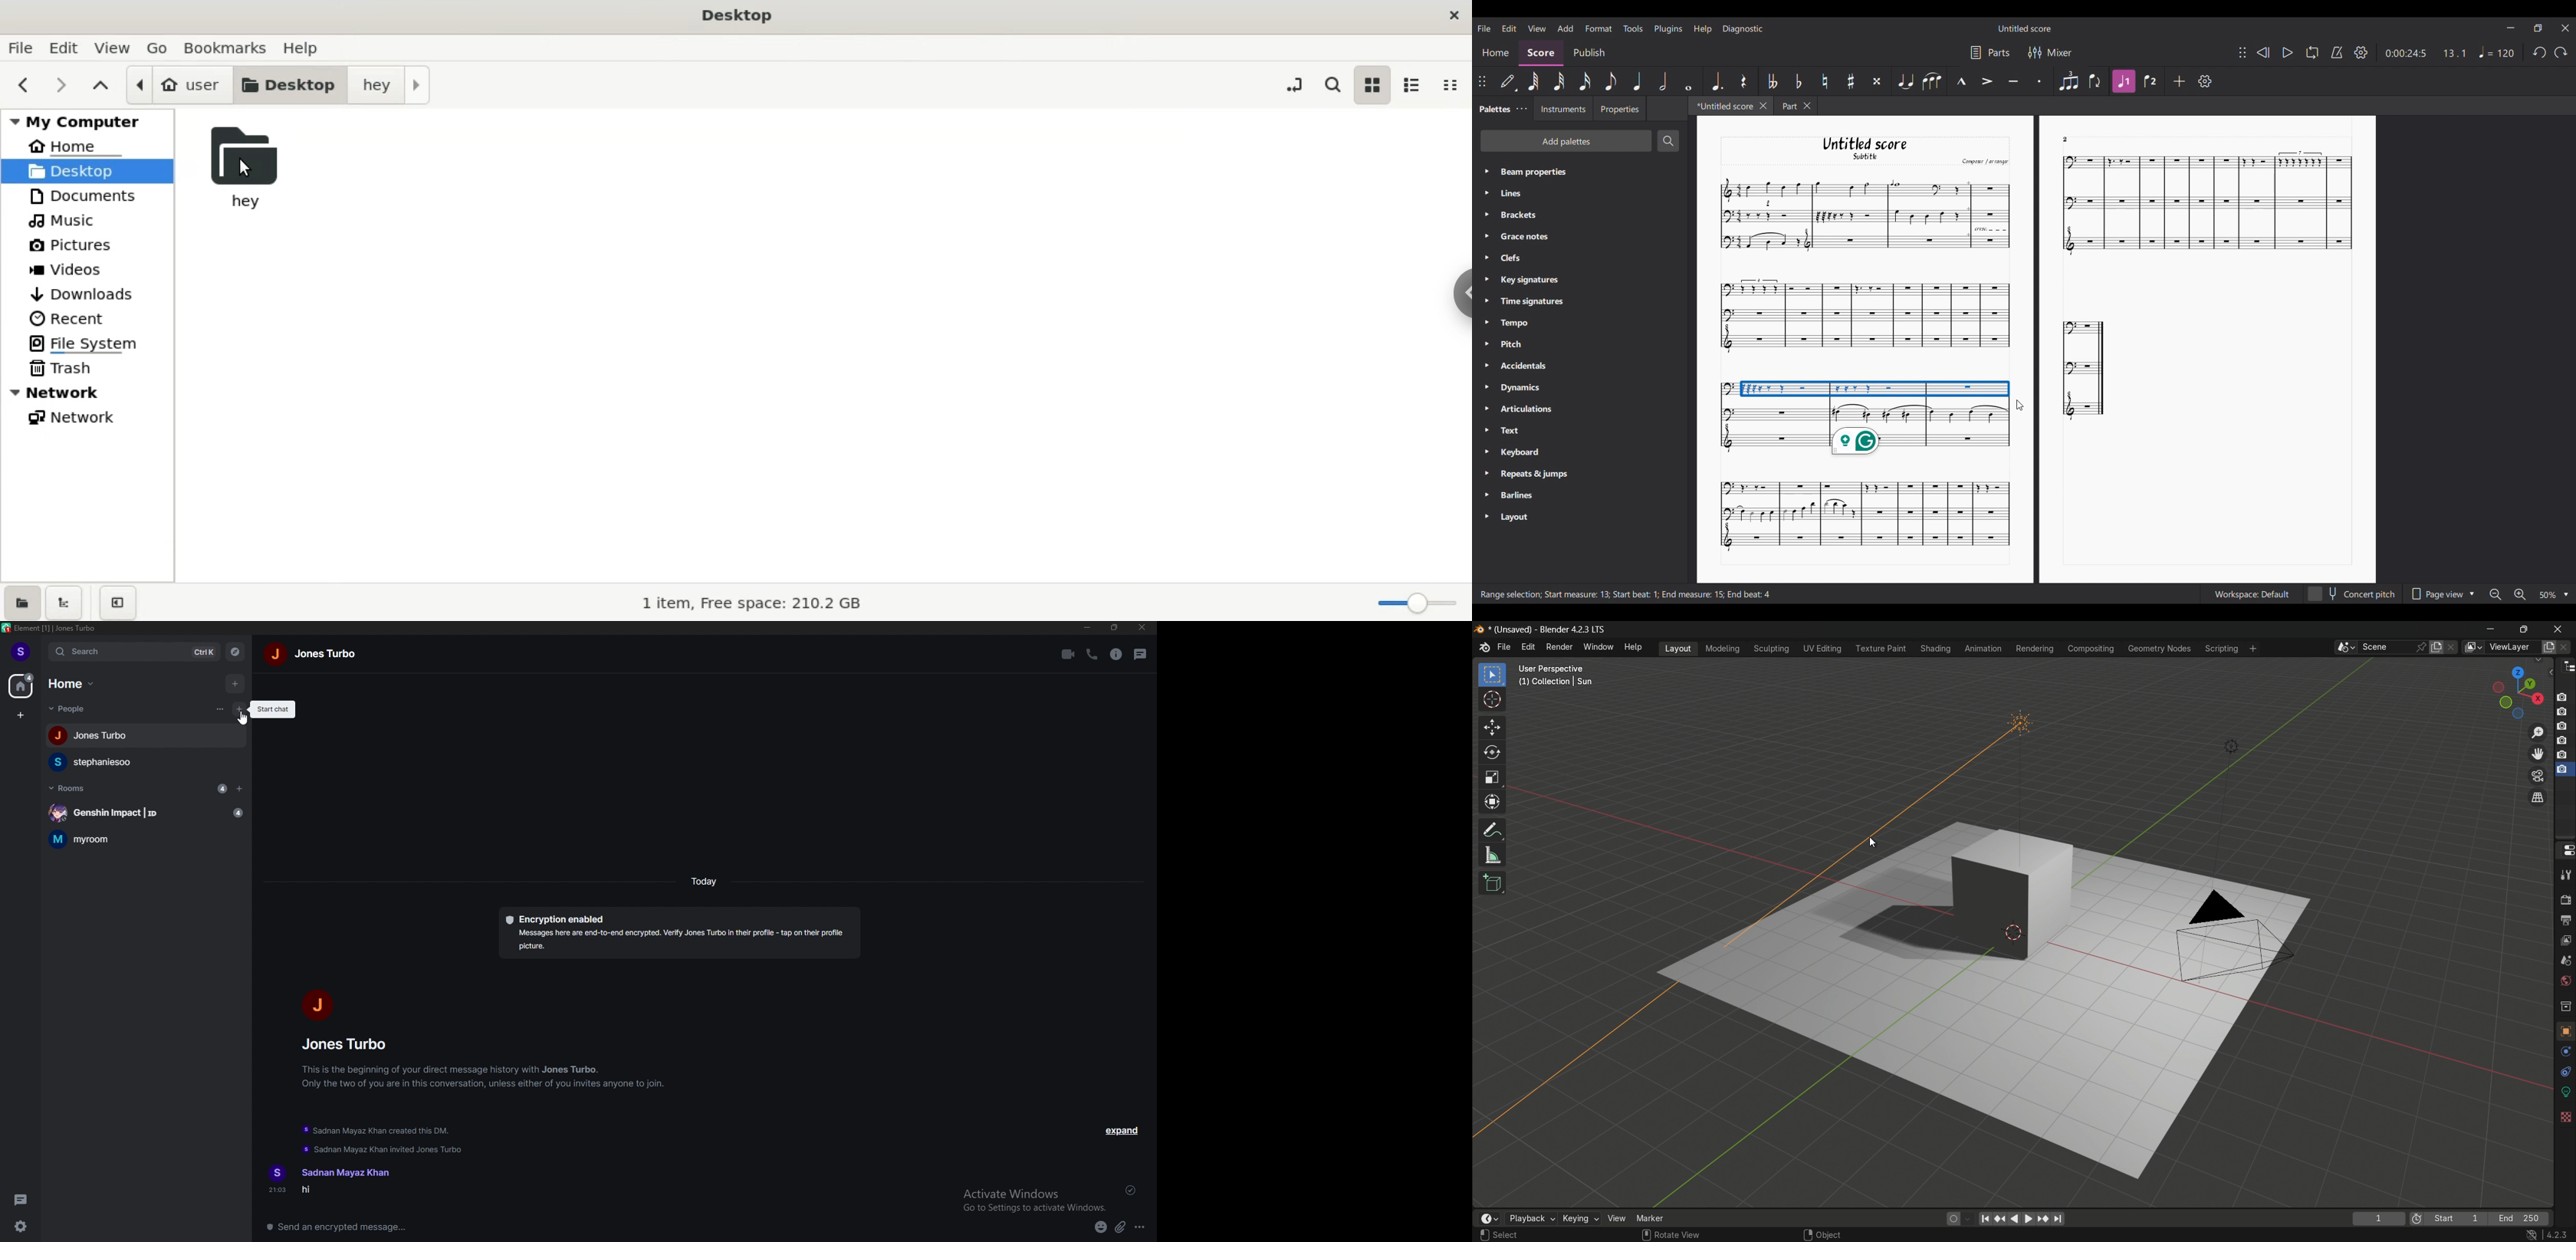 This screenshot has height=1260, width=2576. What do you see at coordinates (1876, 149) in the screenshot?
I see `Untitled score Subtitle` at bounding box center [1876, 149].